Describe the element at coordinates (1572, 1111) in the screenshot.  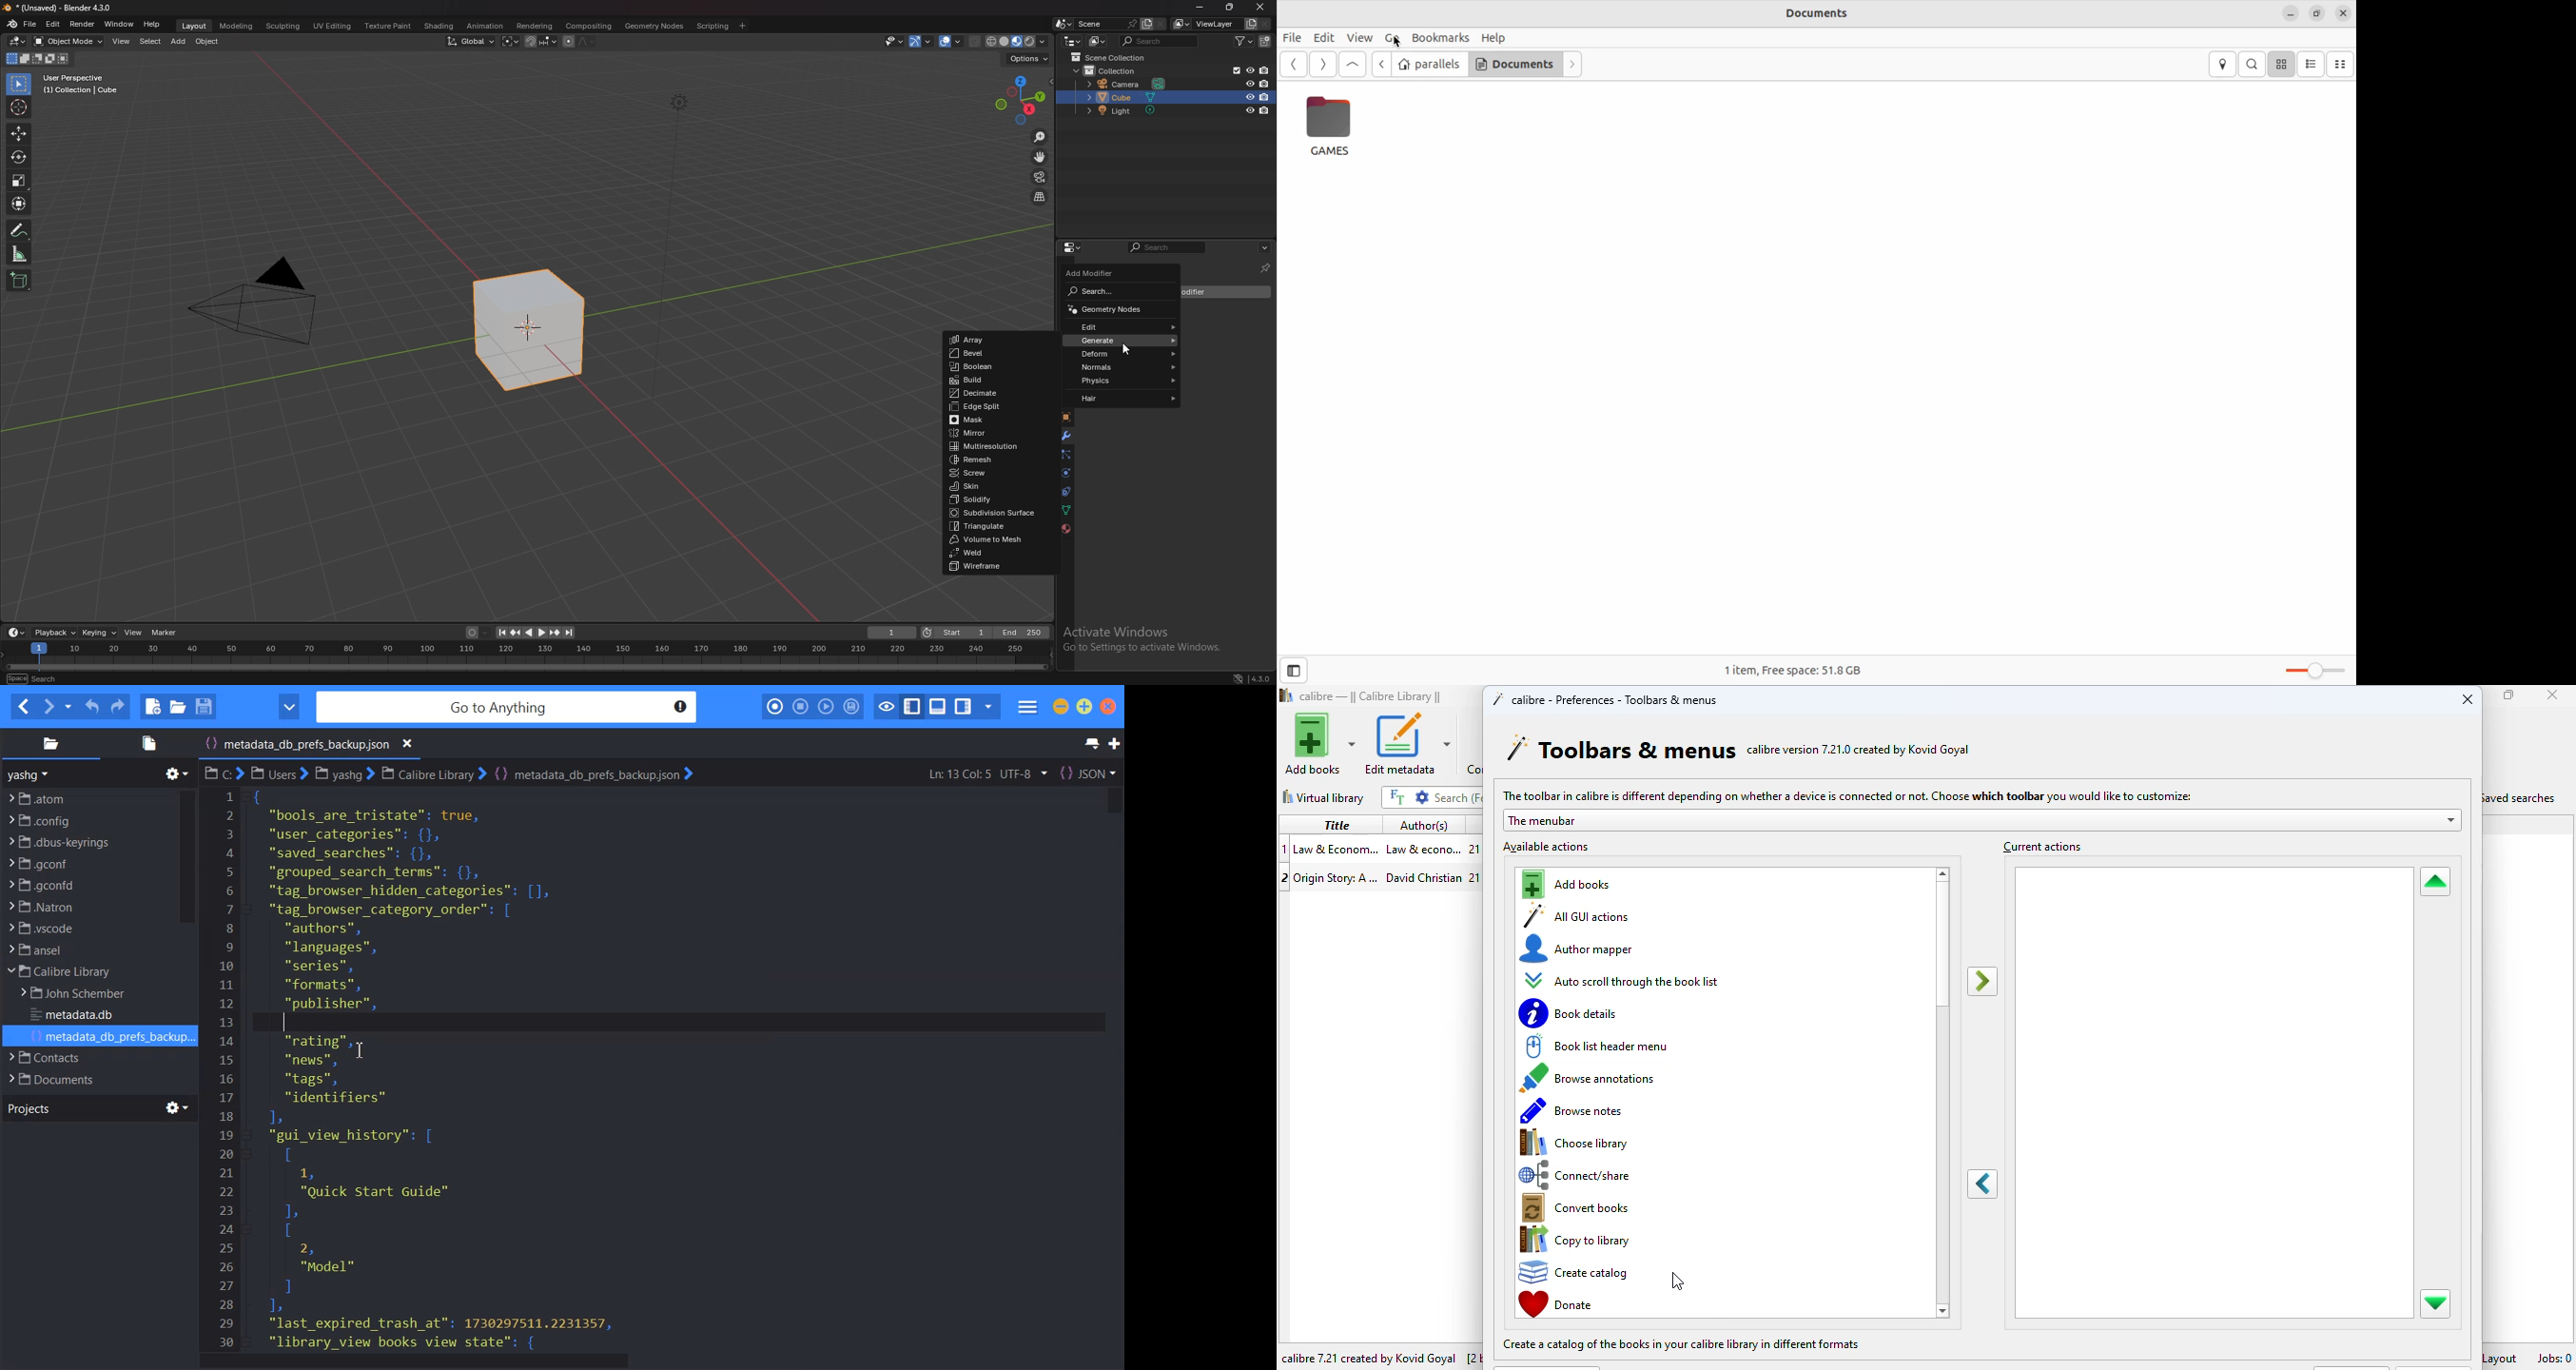
I see `browse notes` at that location.